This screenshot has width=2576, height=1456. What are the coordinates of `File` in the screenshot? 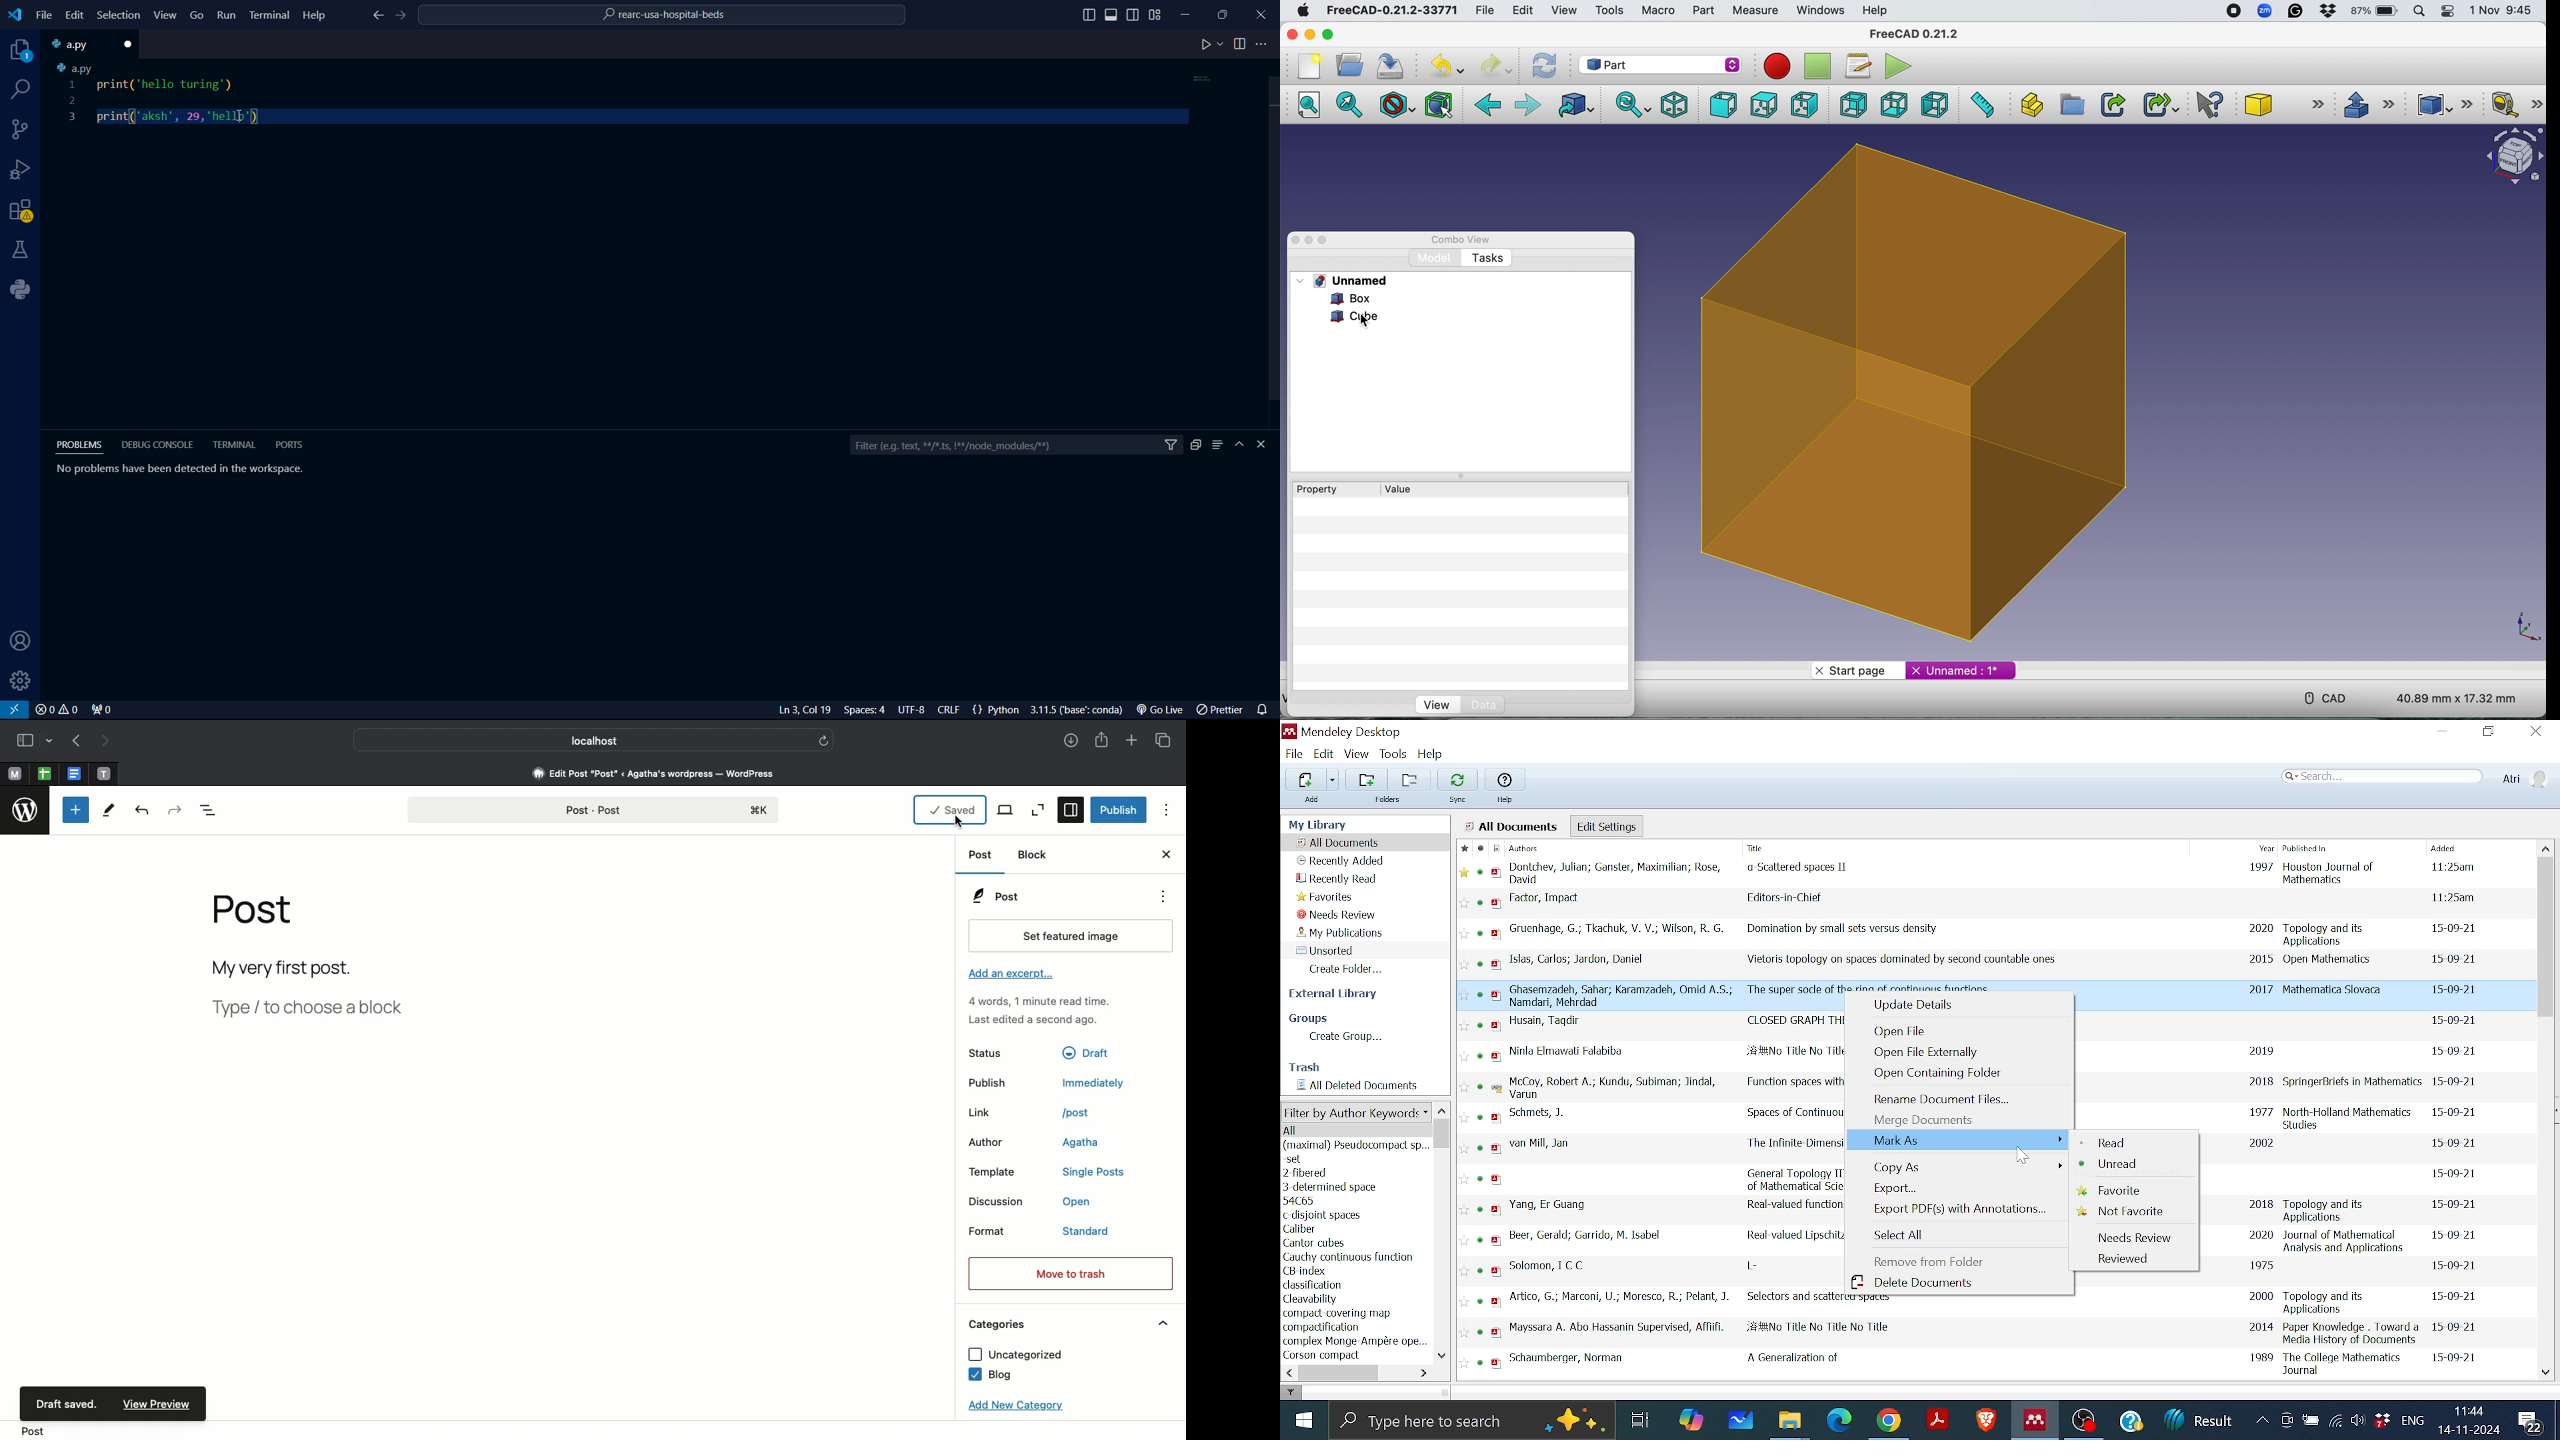 It's located at (1482, 11).